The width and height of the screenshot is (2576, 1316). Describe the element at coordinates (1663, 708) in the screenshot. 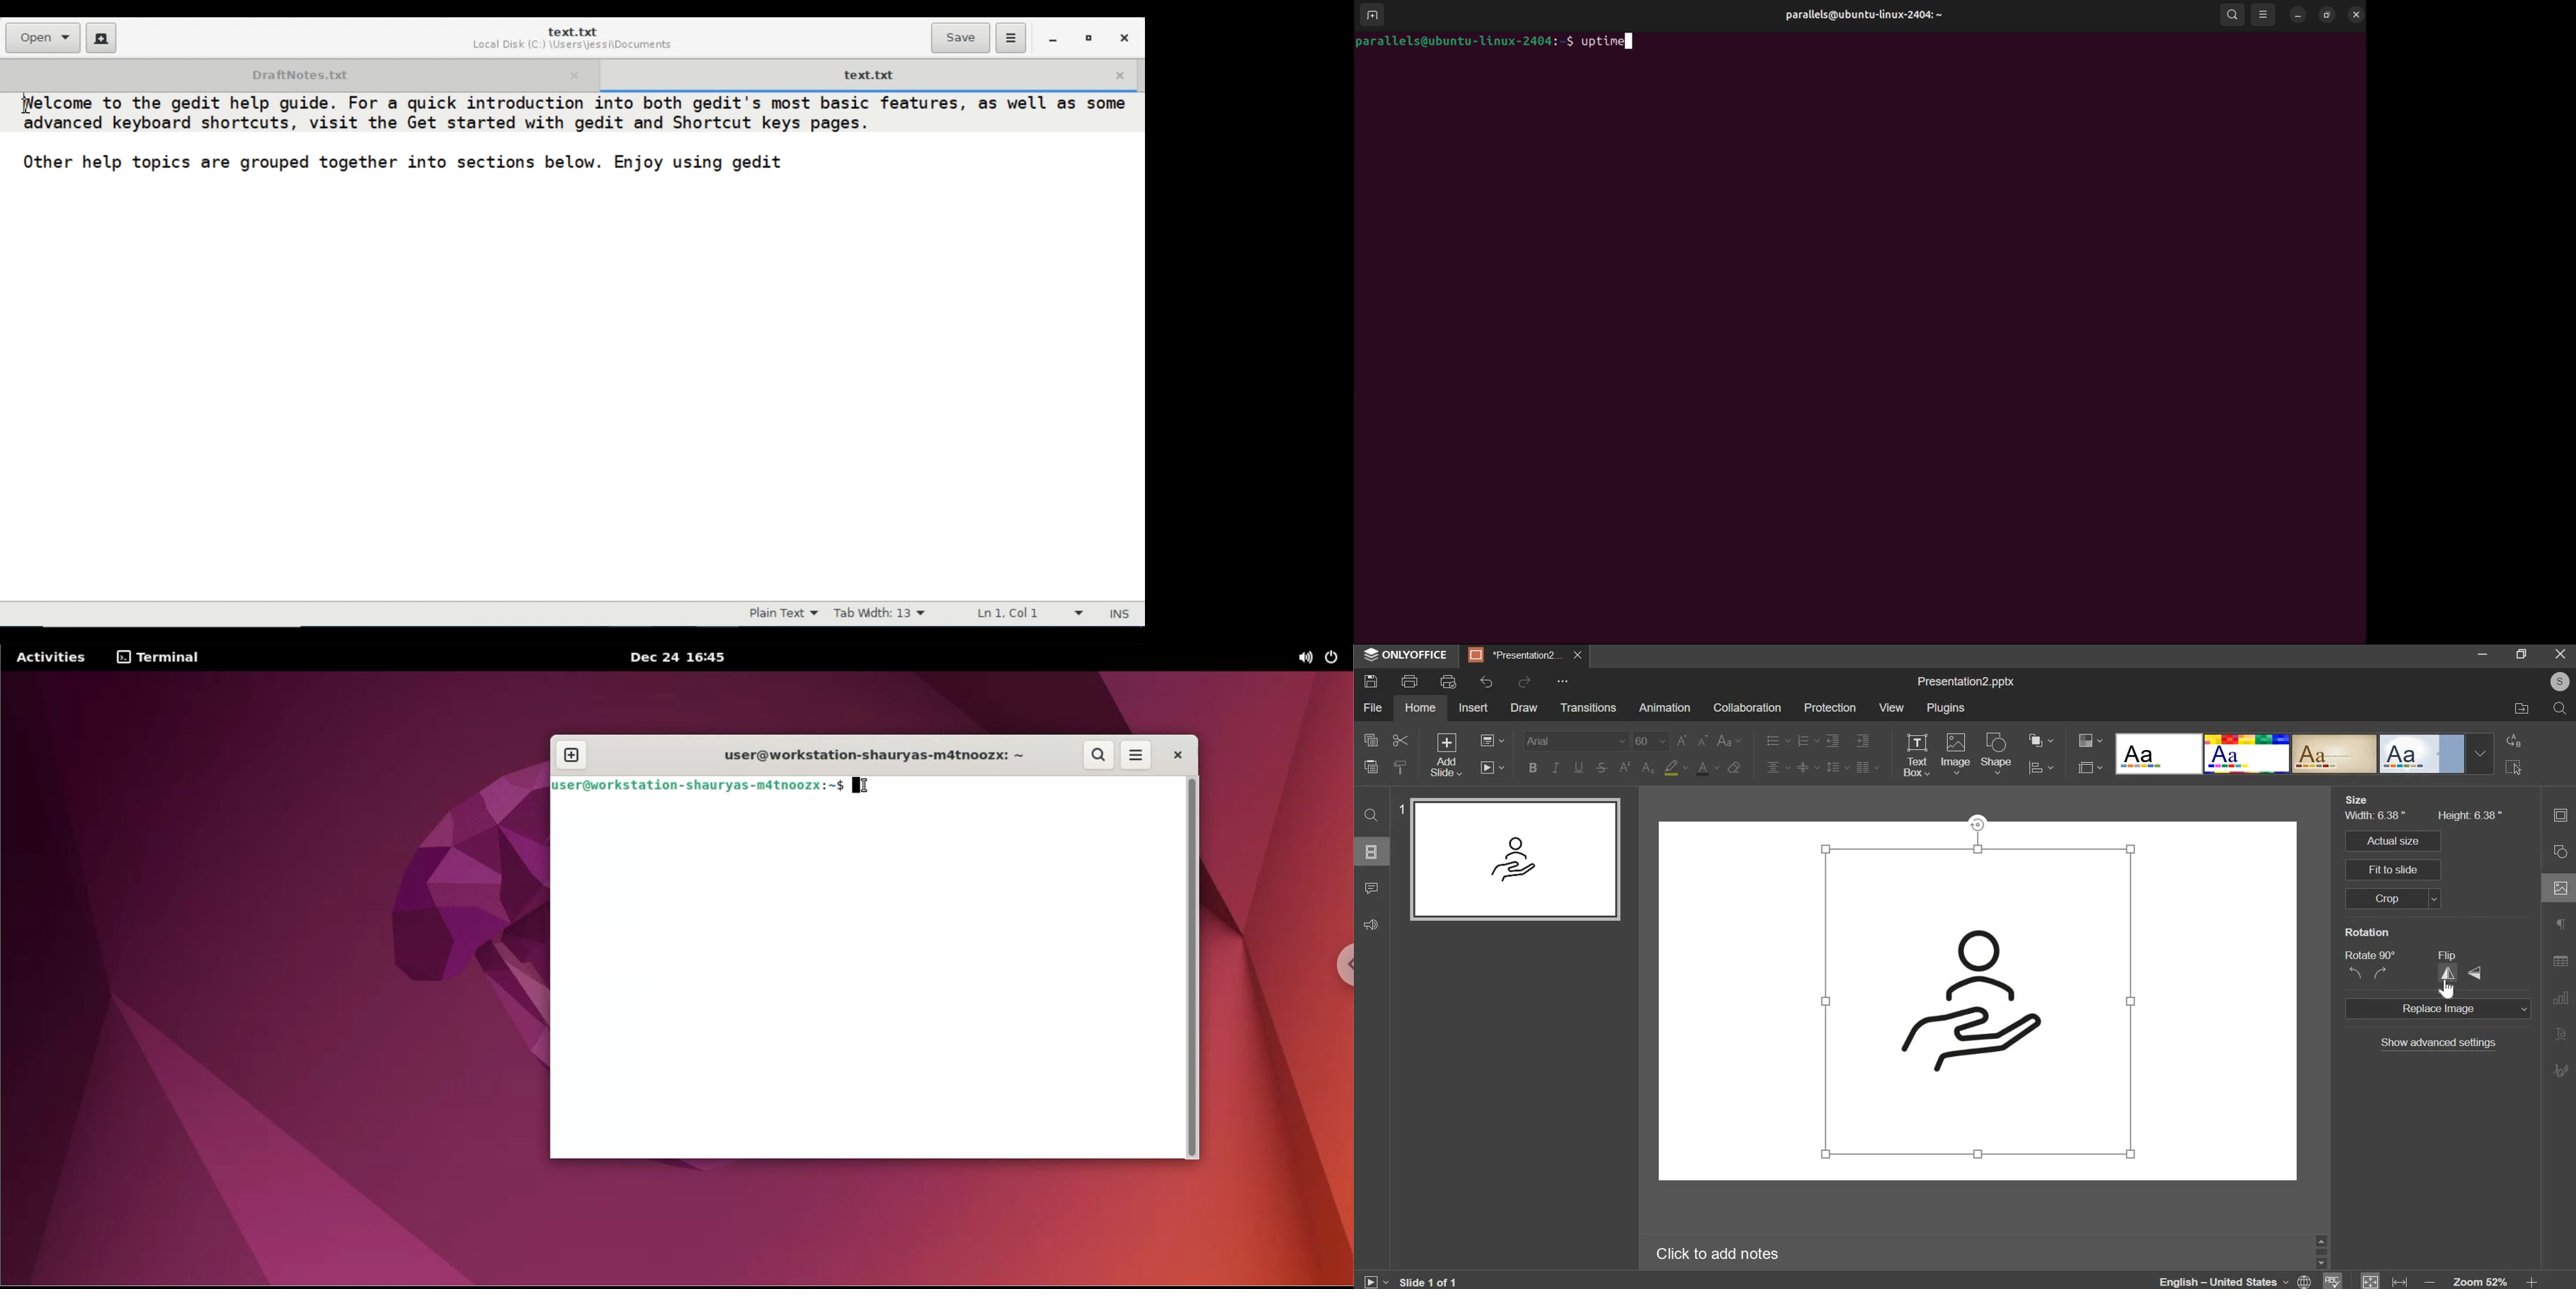

I see `animations` at that location.